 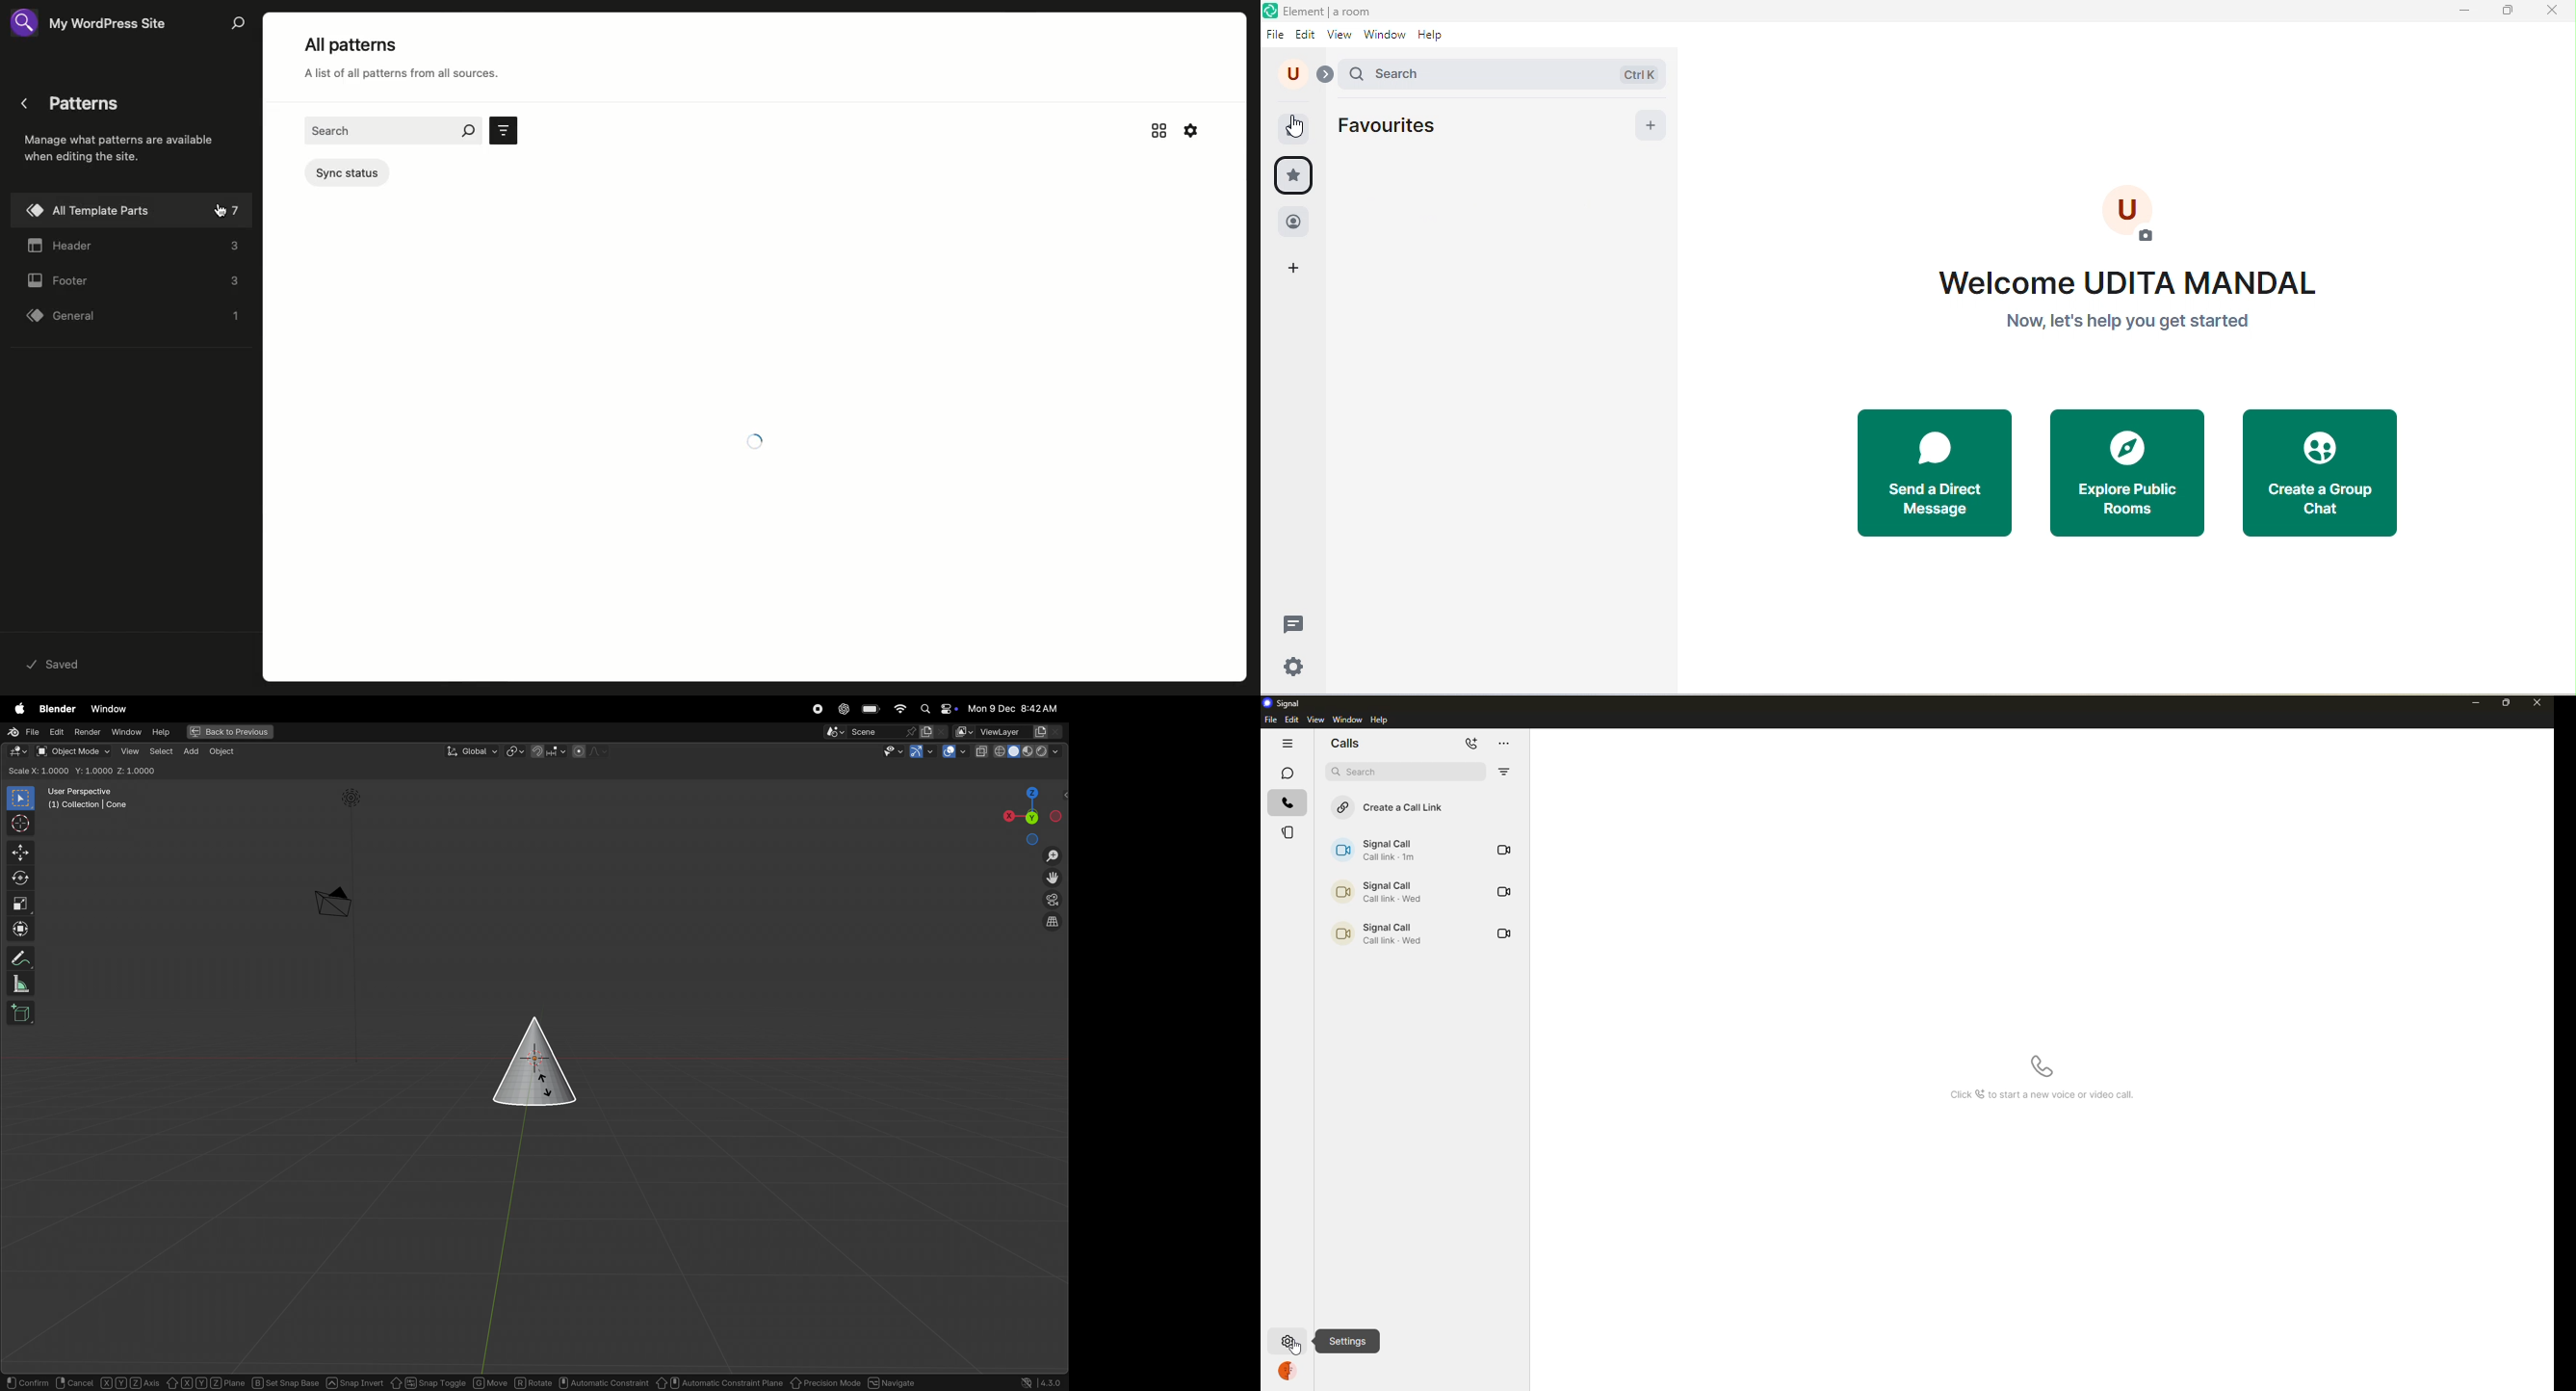 I want to click on edit, so click(x=1307, y=35).